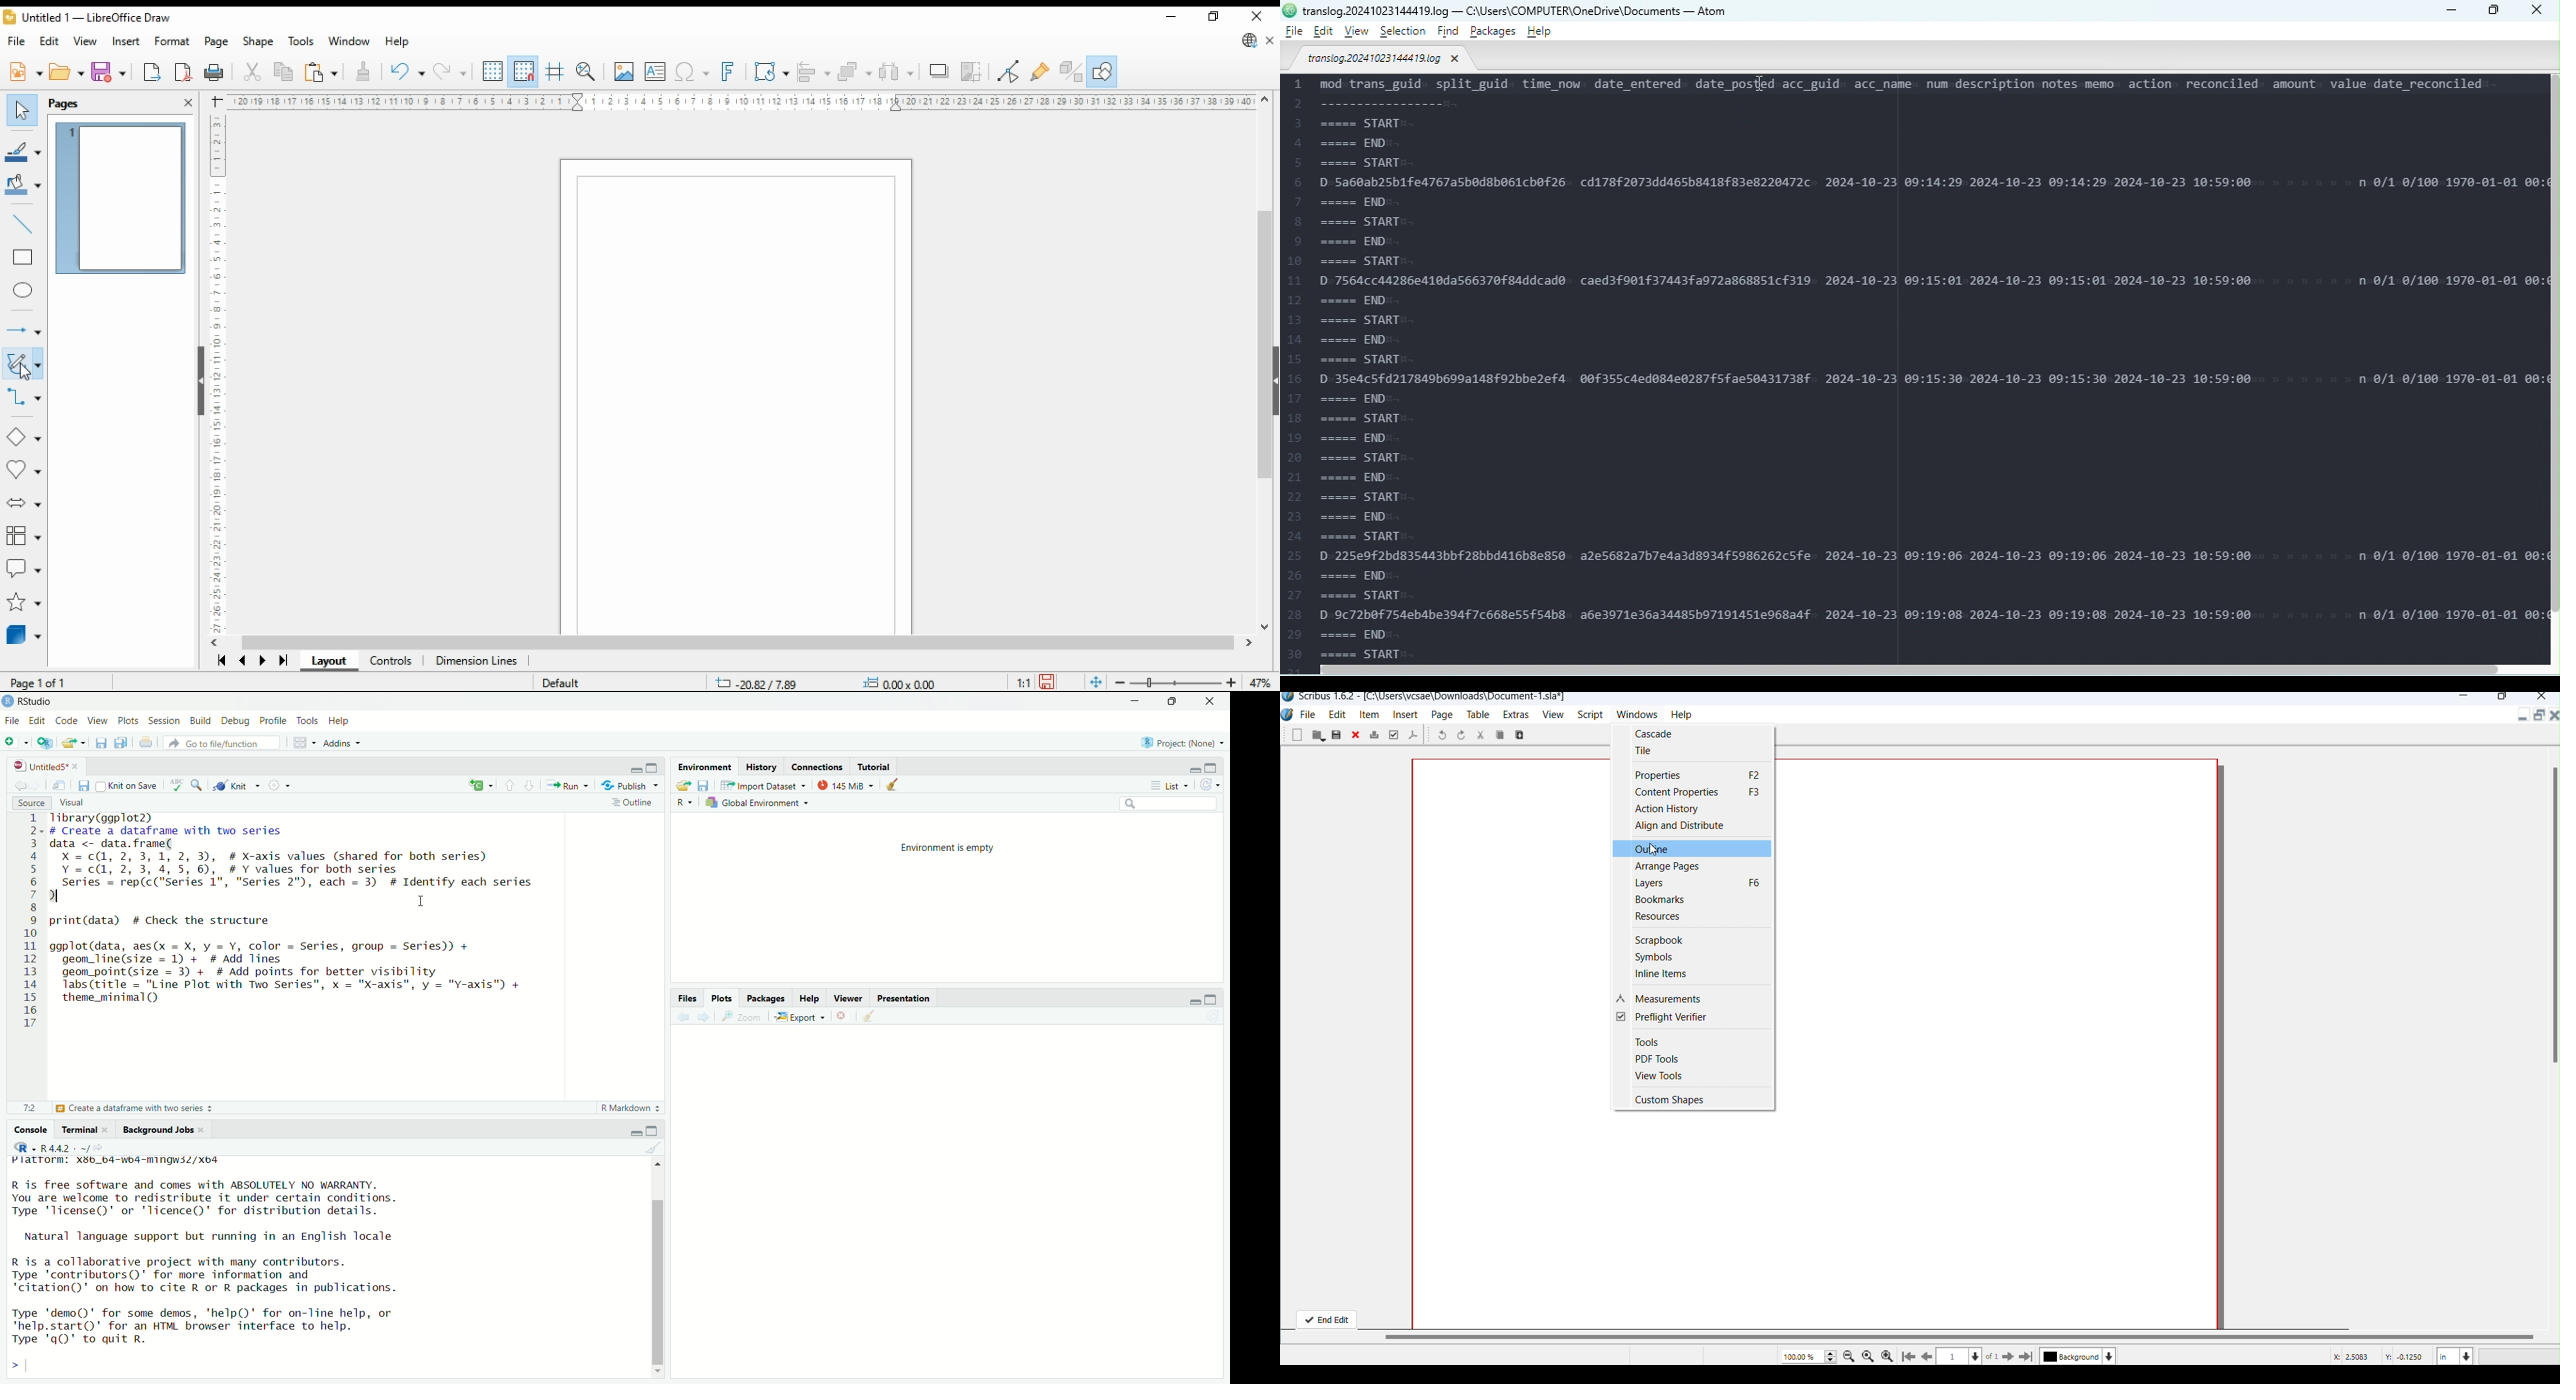  I want to click on Zoom, so click(741, 1017).